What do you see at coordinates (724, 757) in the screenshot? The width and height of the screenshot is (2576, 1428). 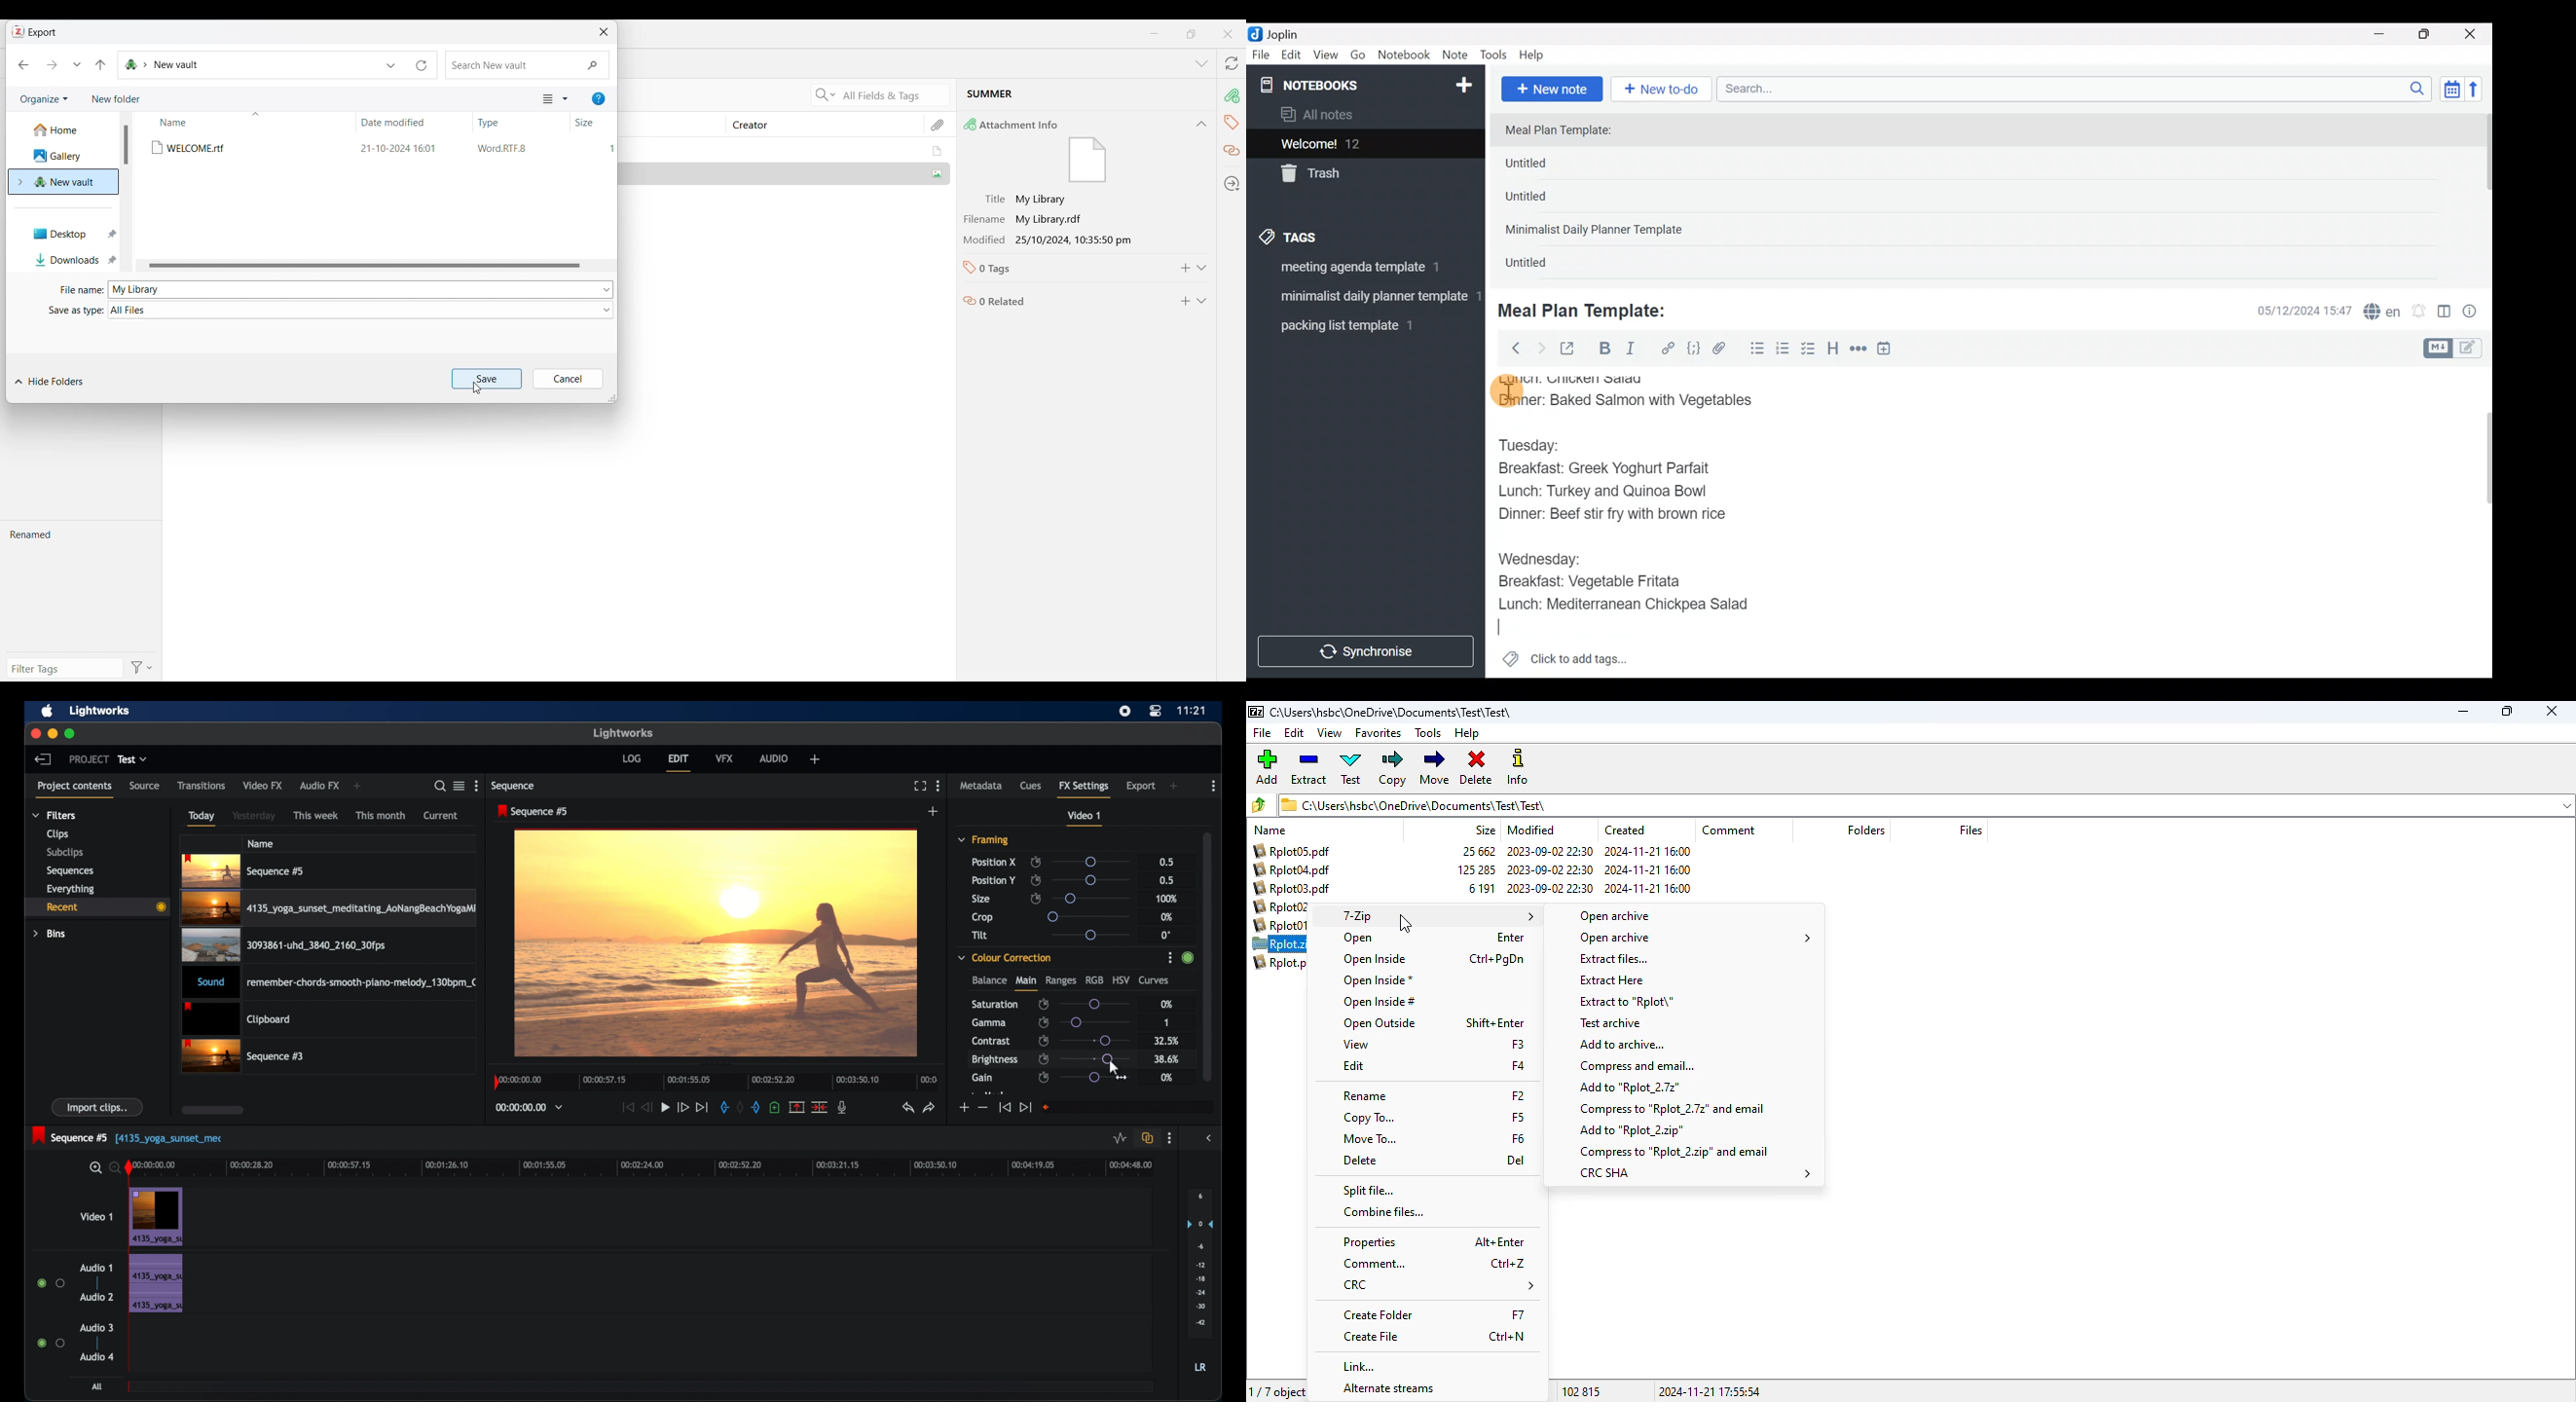 I see `vfx` at bounding box center [724, 757].